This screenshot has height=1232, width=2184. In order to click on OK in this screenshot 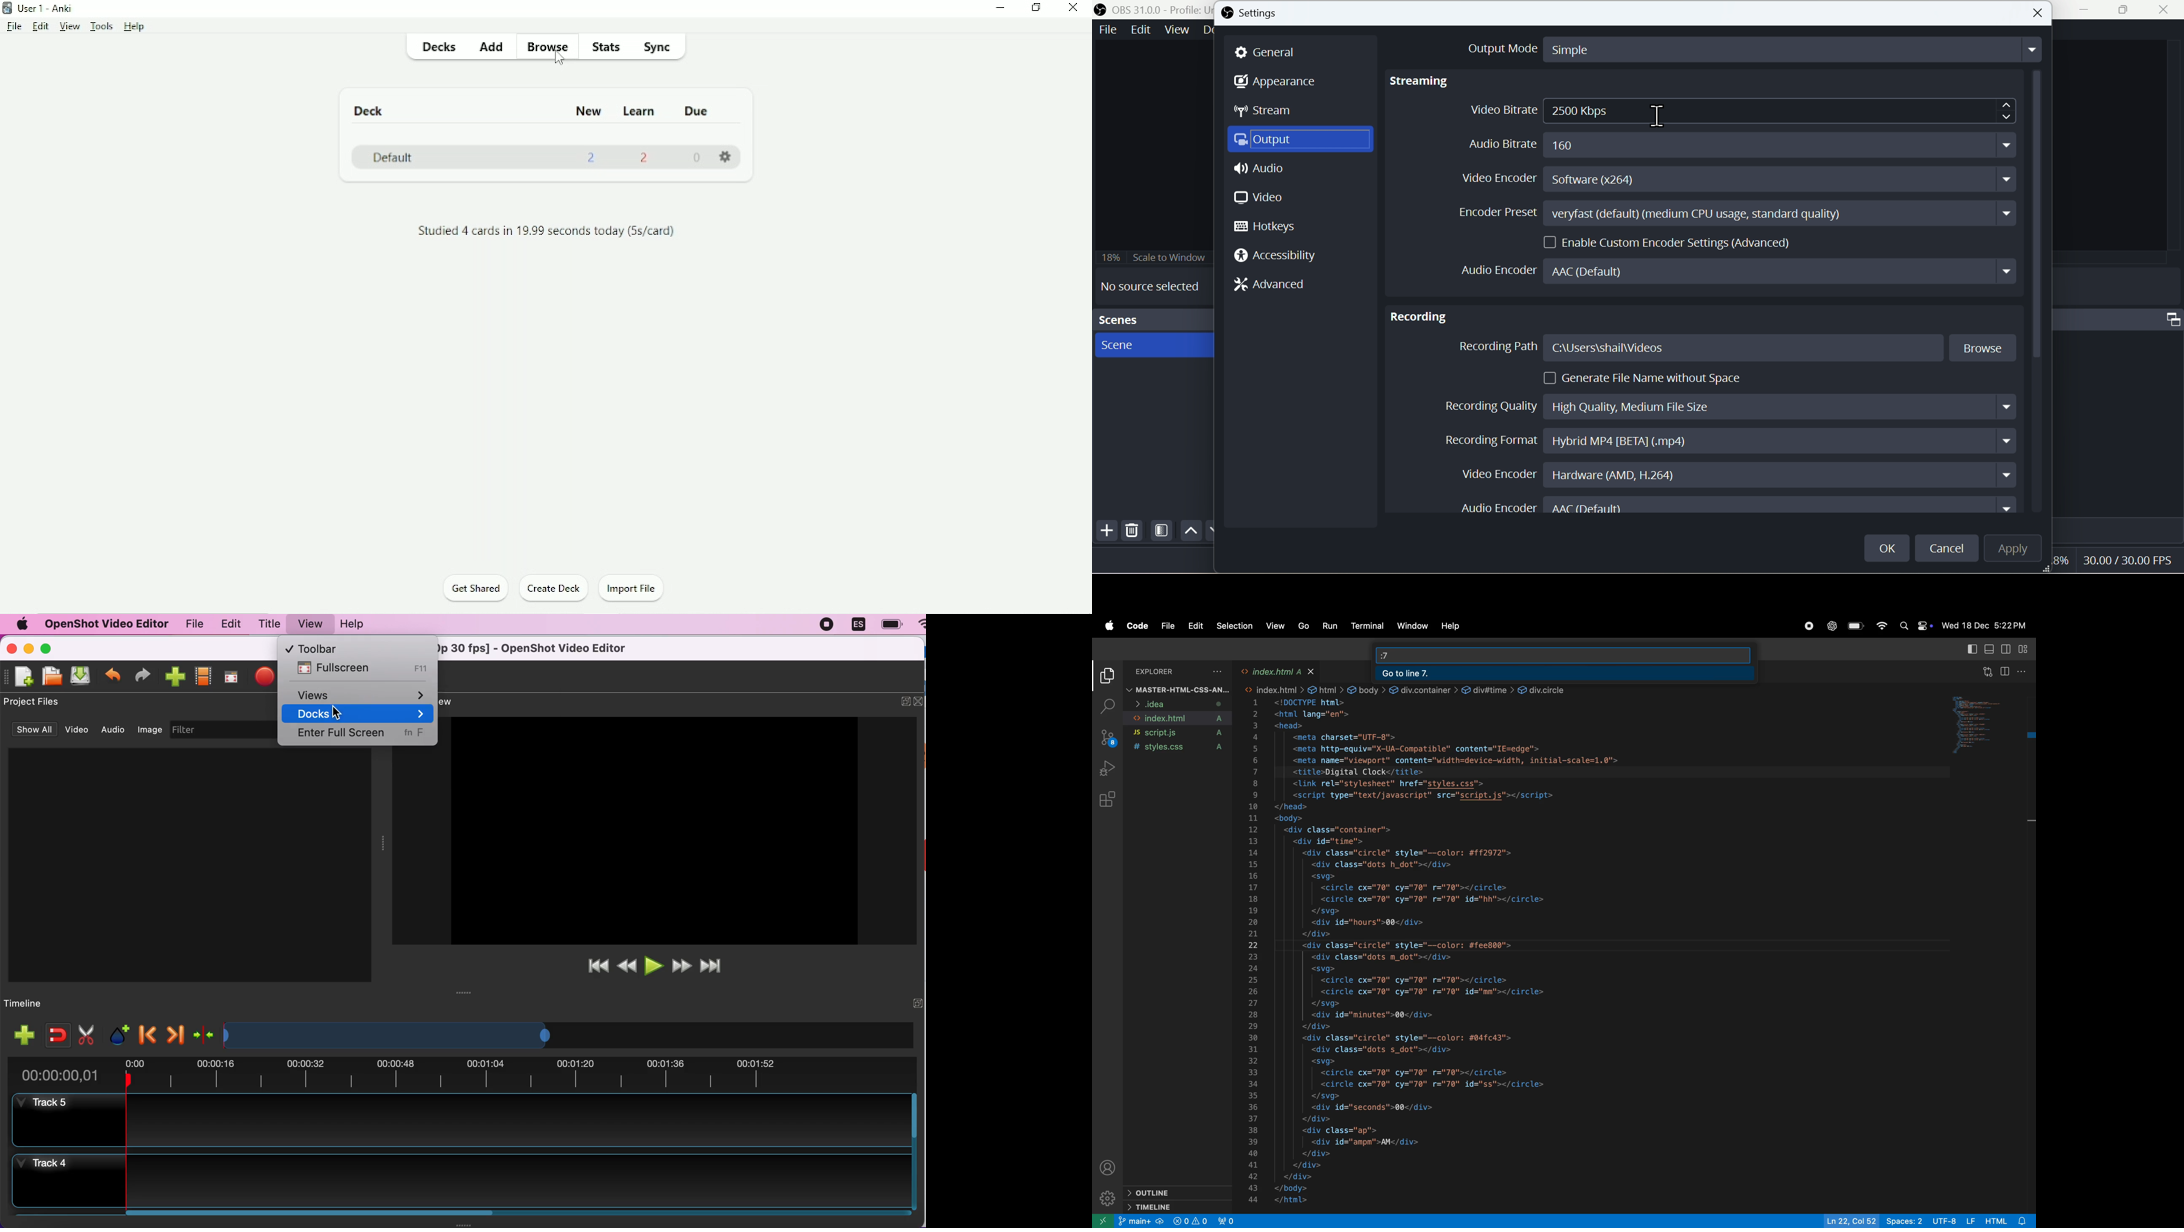, I will do `click(1888, 545)`.